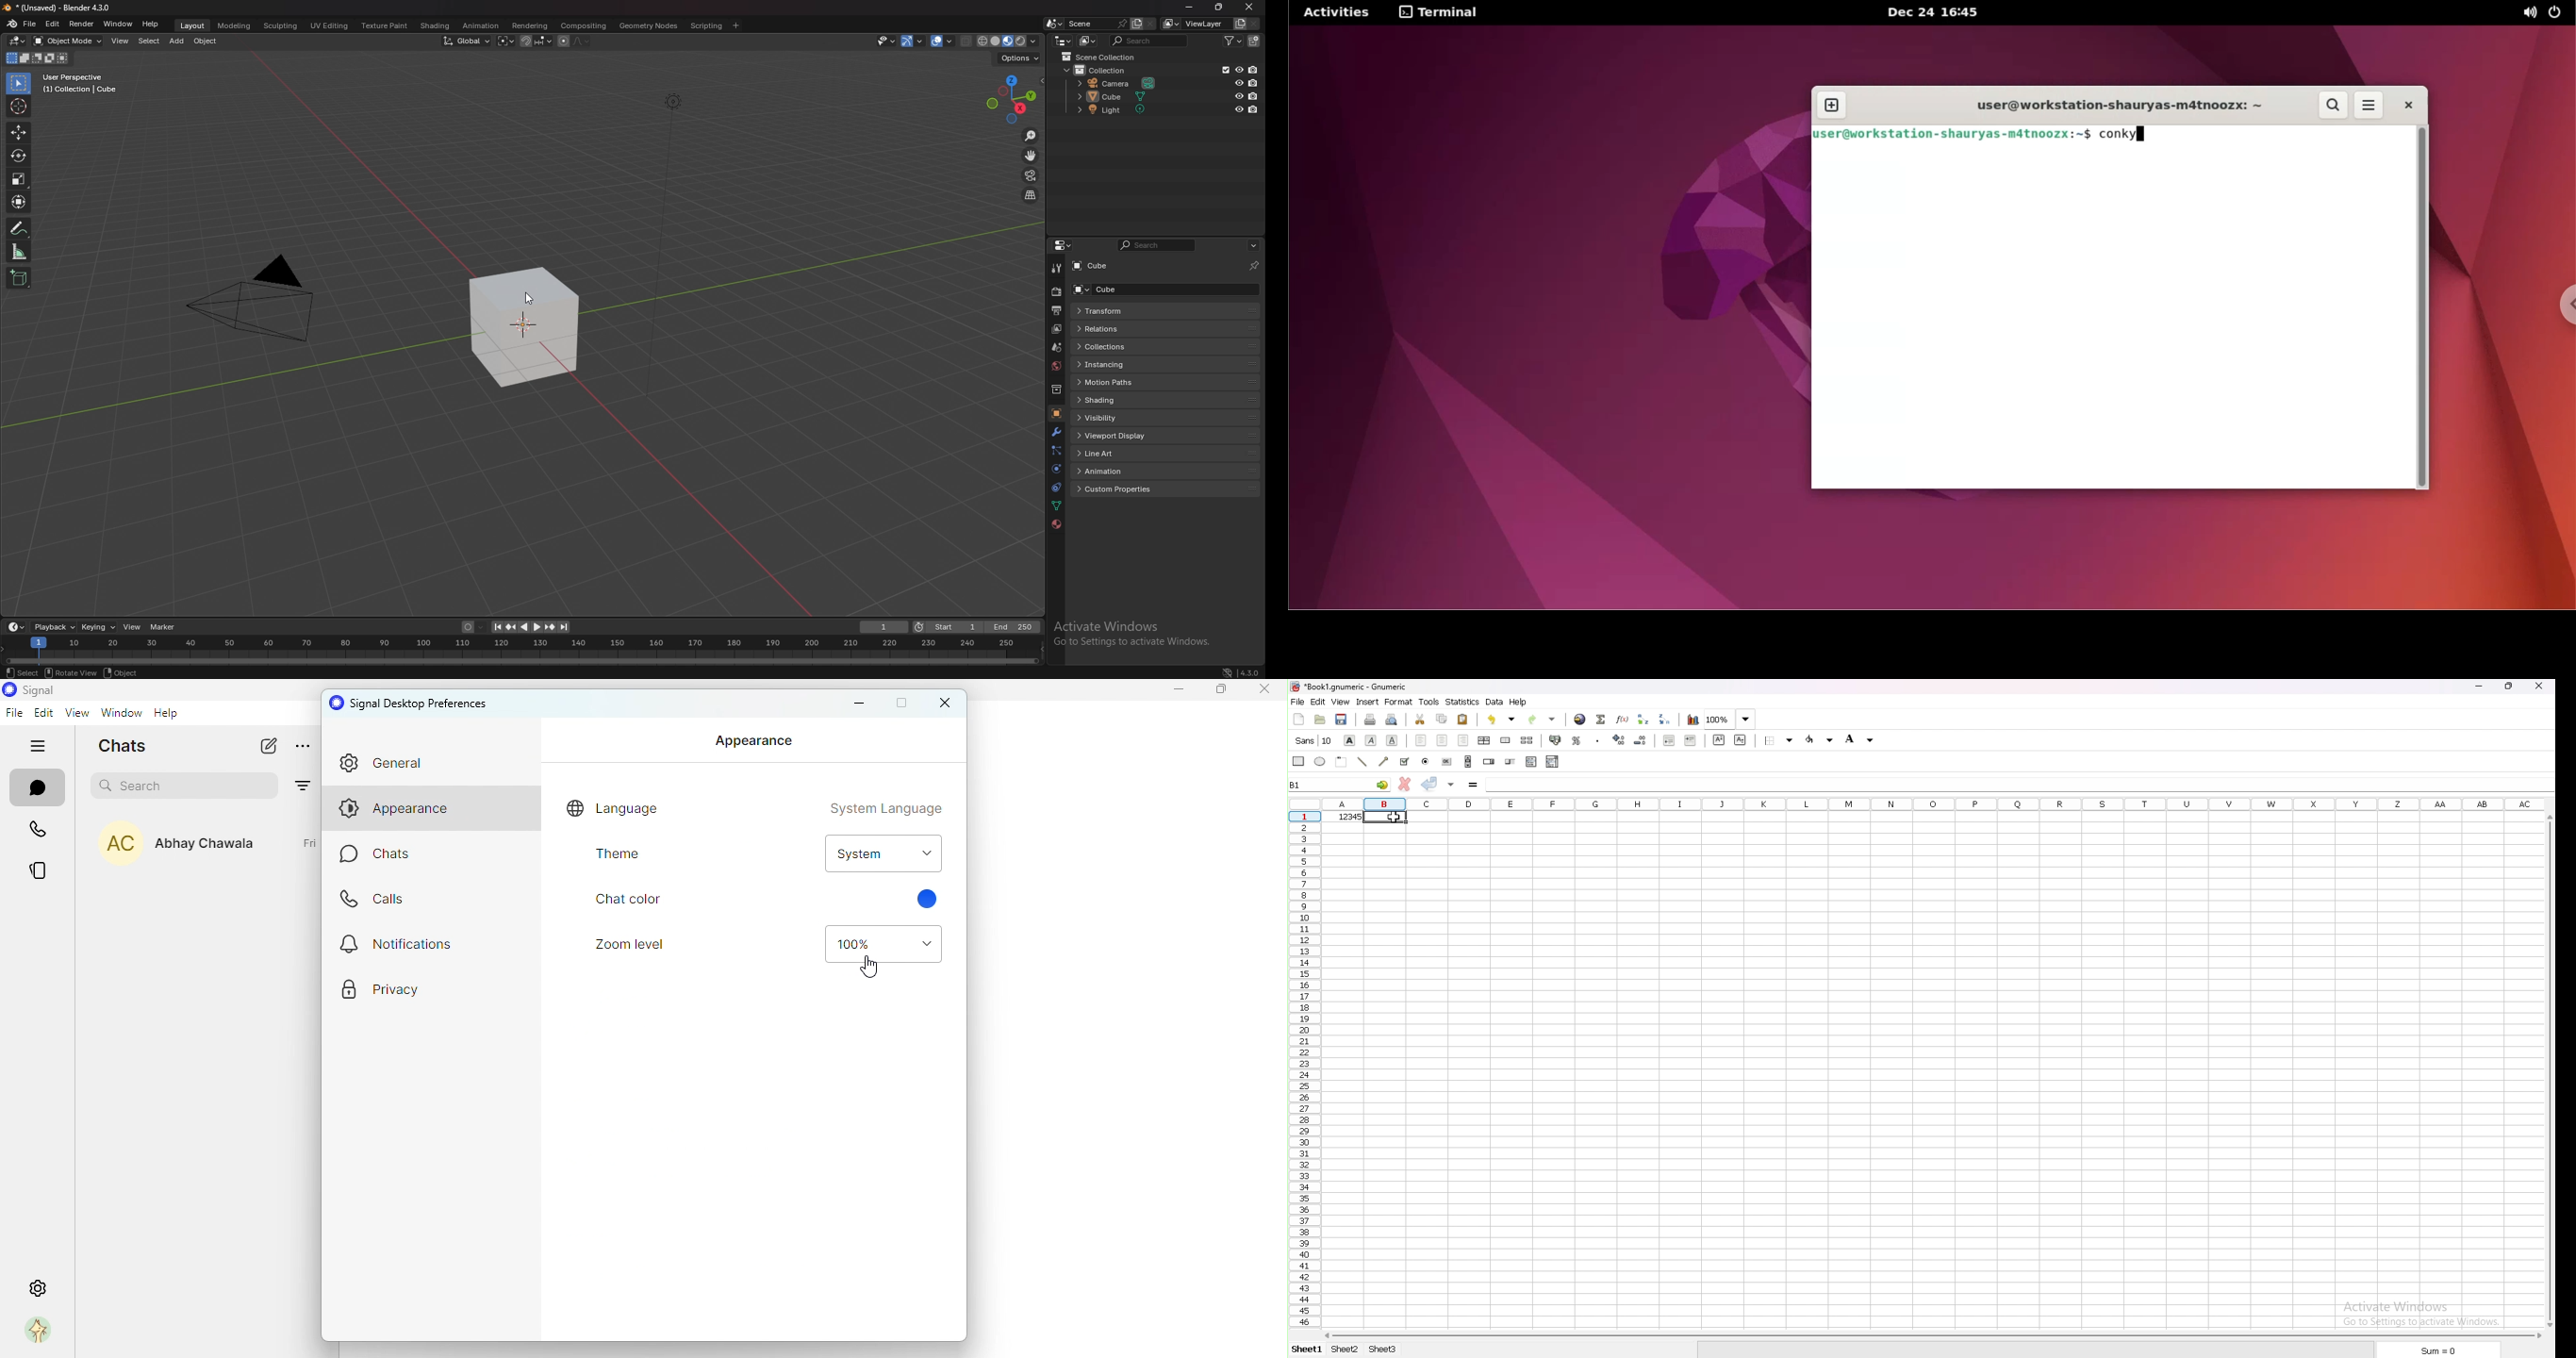 This screenshot has width=2576, height=1372. I want to click on Abhay Chawla, so click(216, 849).